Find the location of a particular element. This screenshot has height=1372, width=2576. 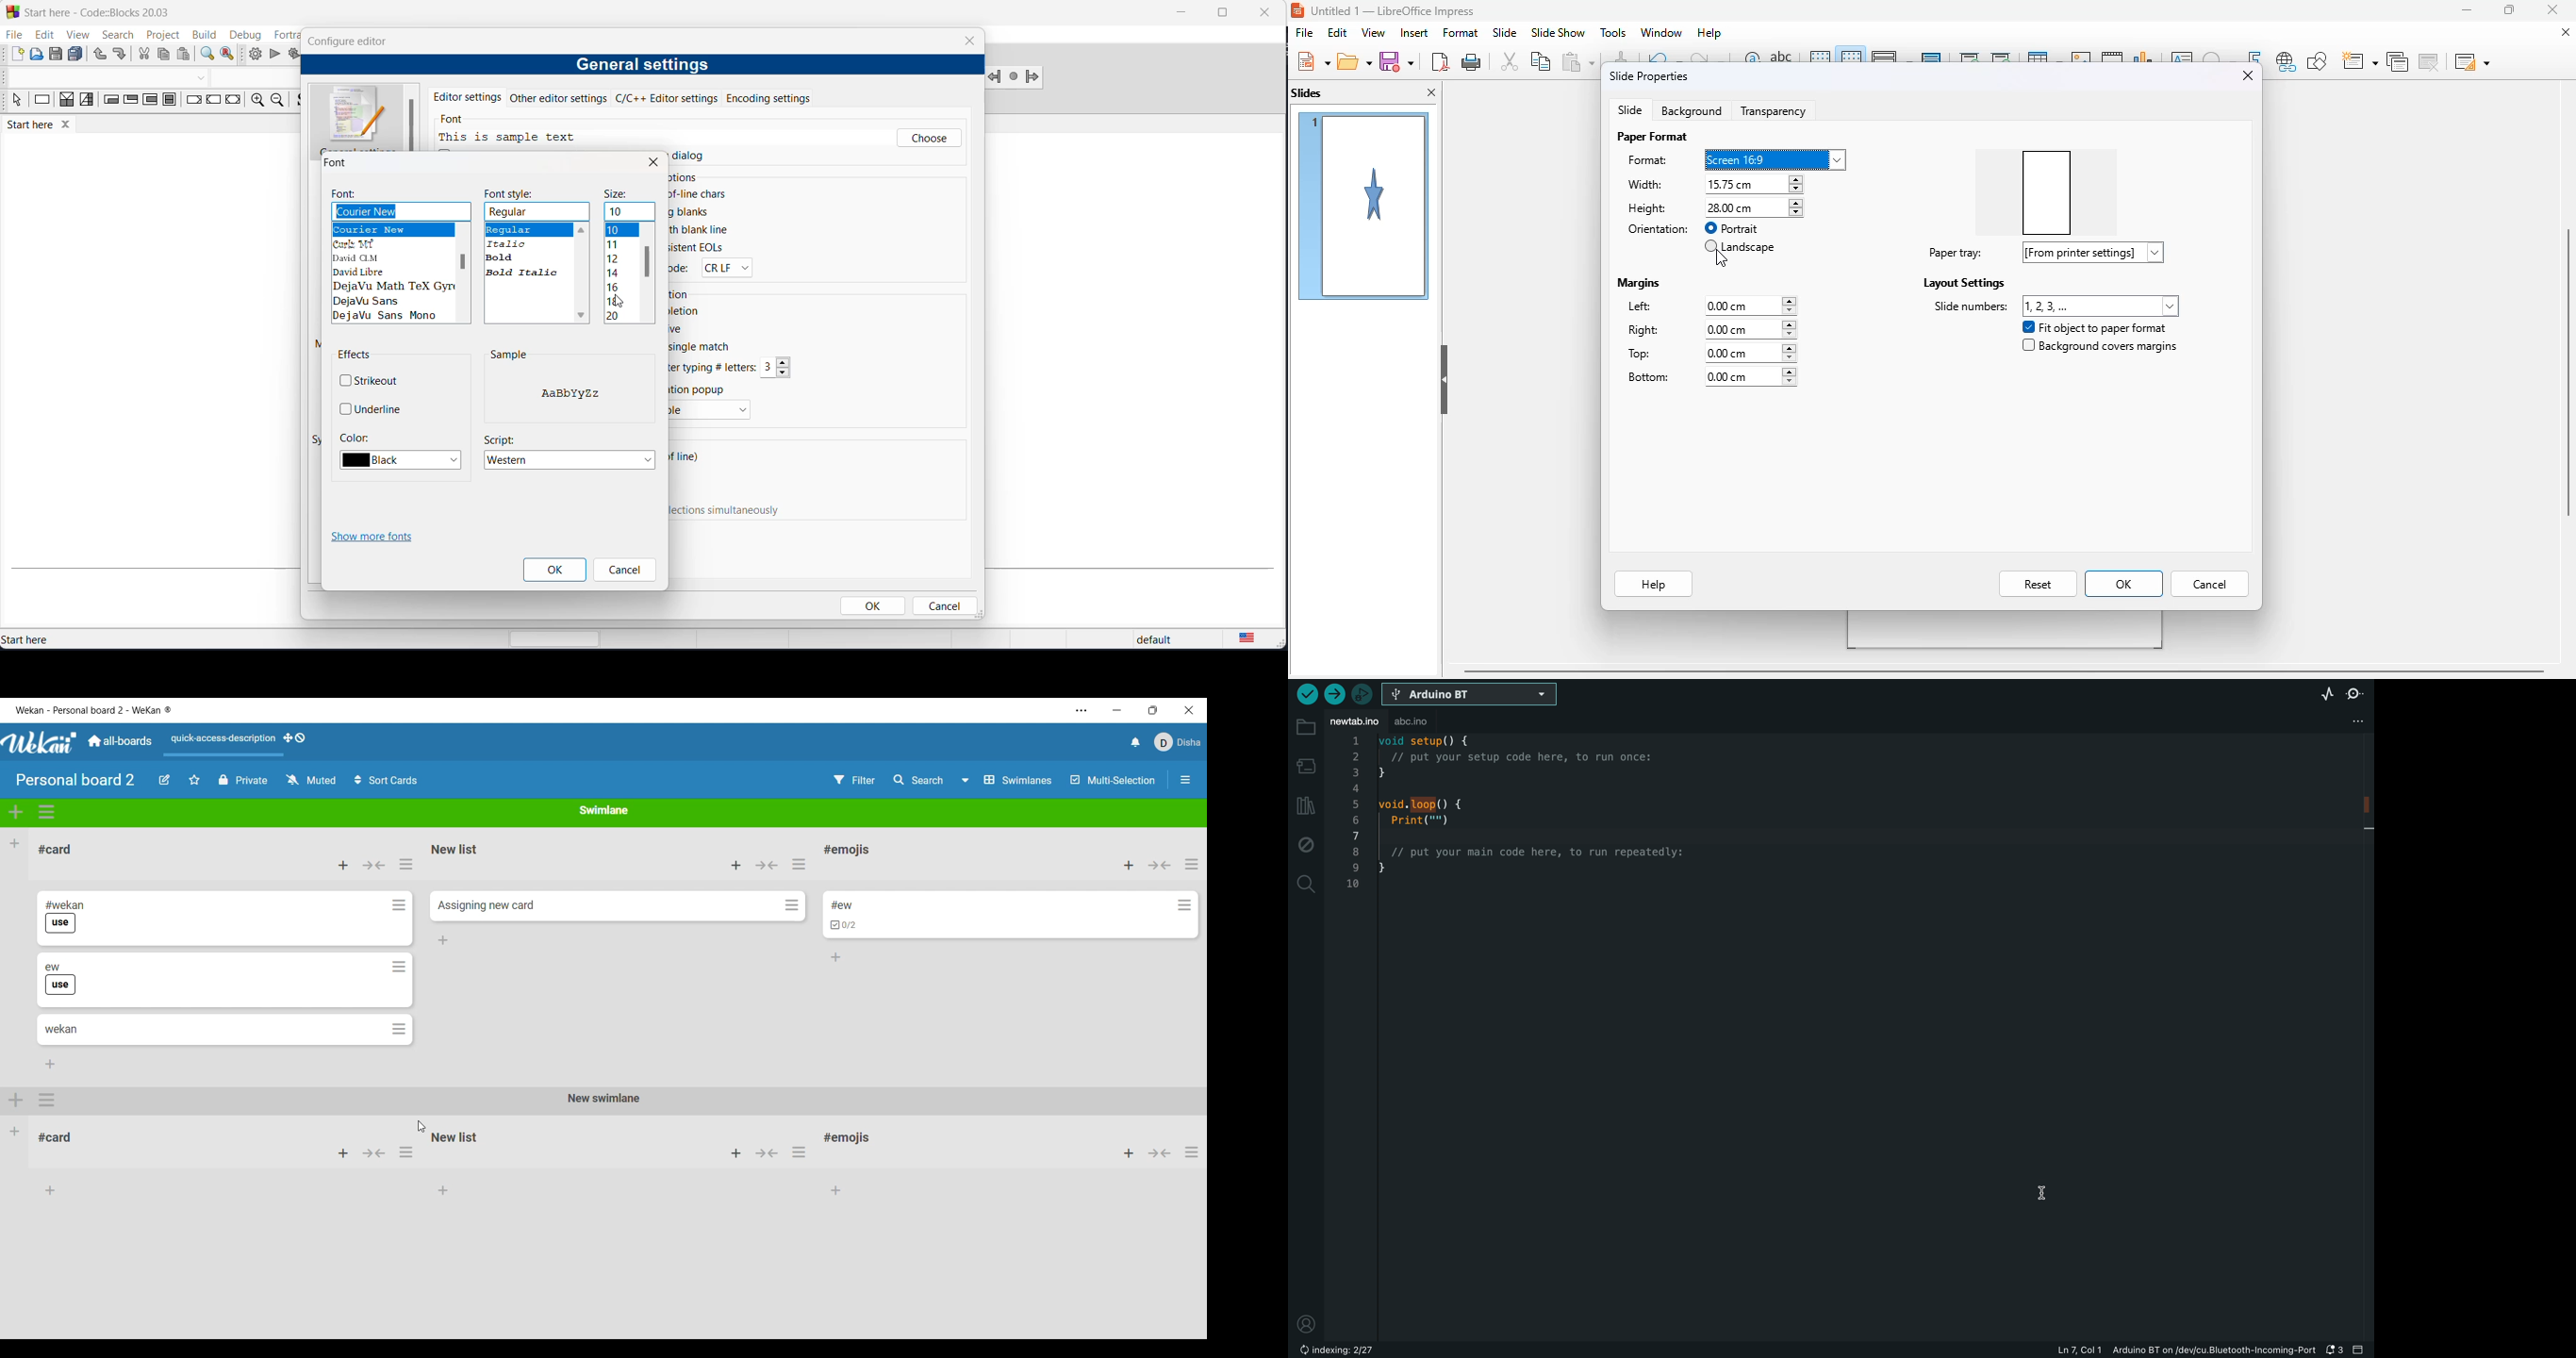

decision is located at coordinates (67, 103).